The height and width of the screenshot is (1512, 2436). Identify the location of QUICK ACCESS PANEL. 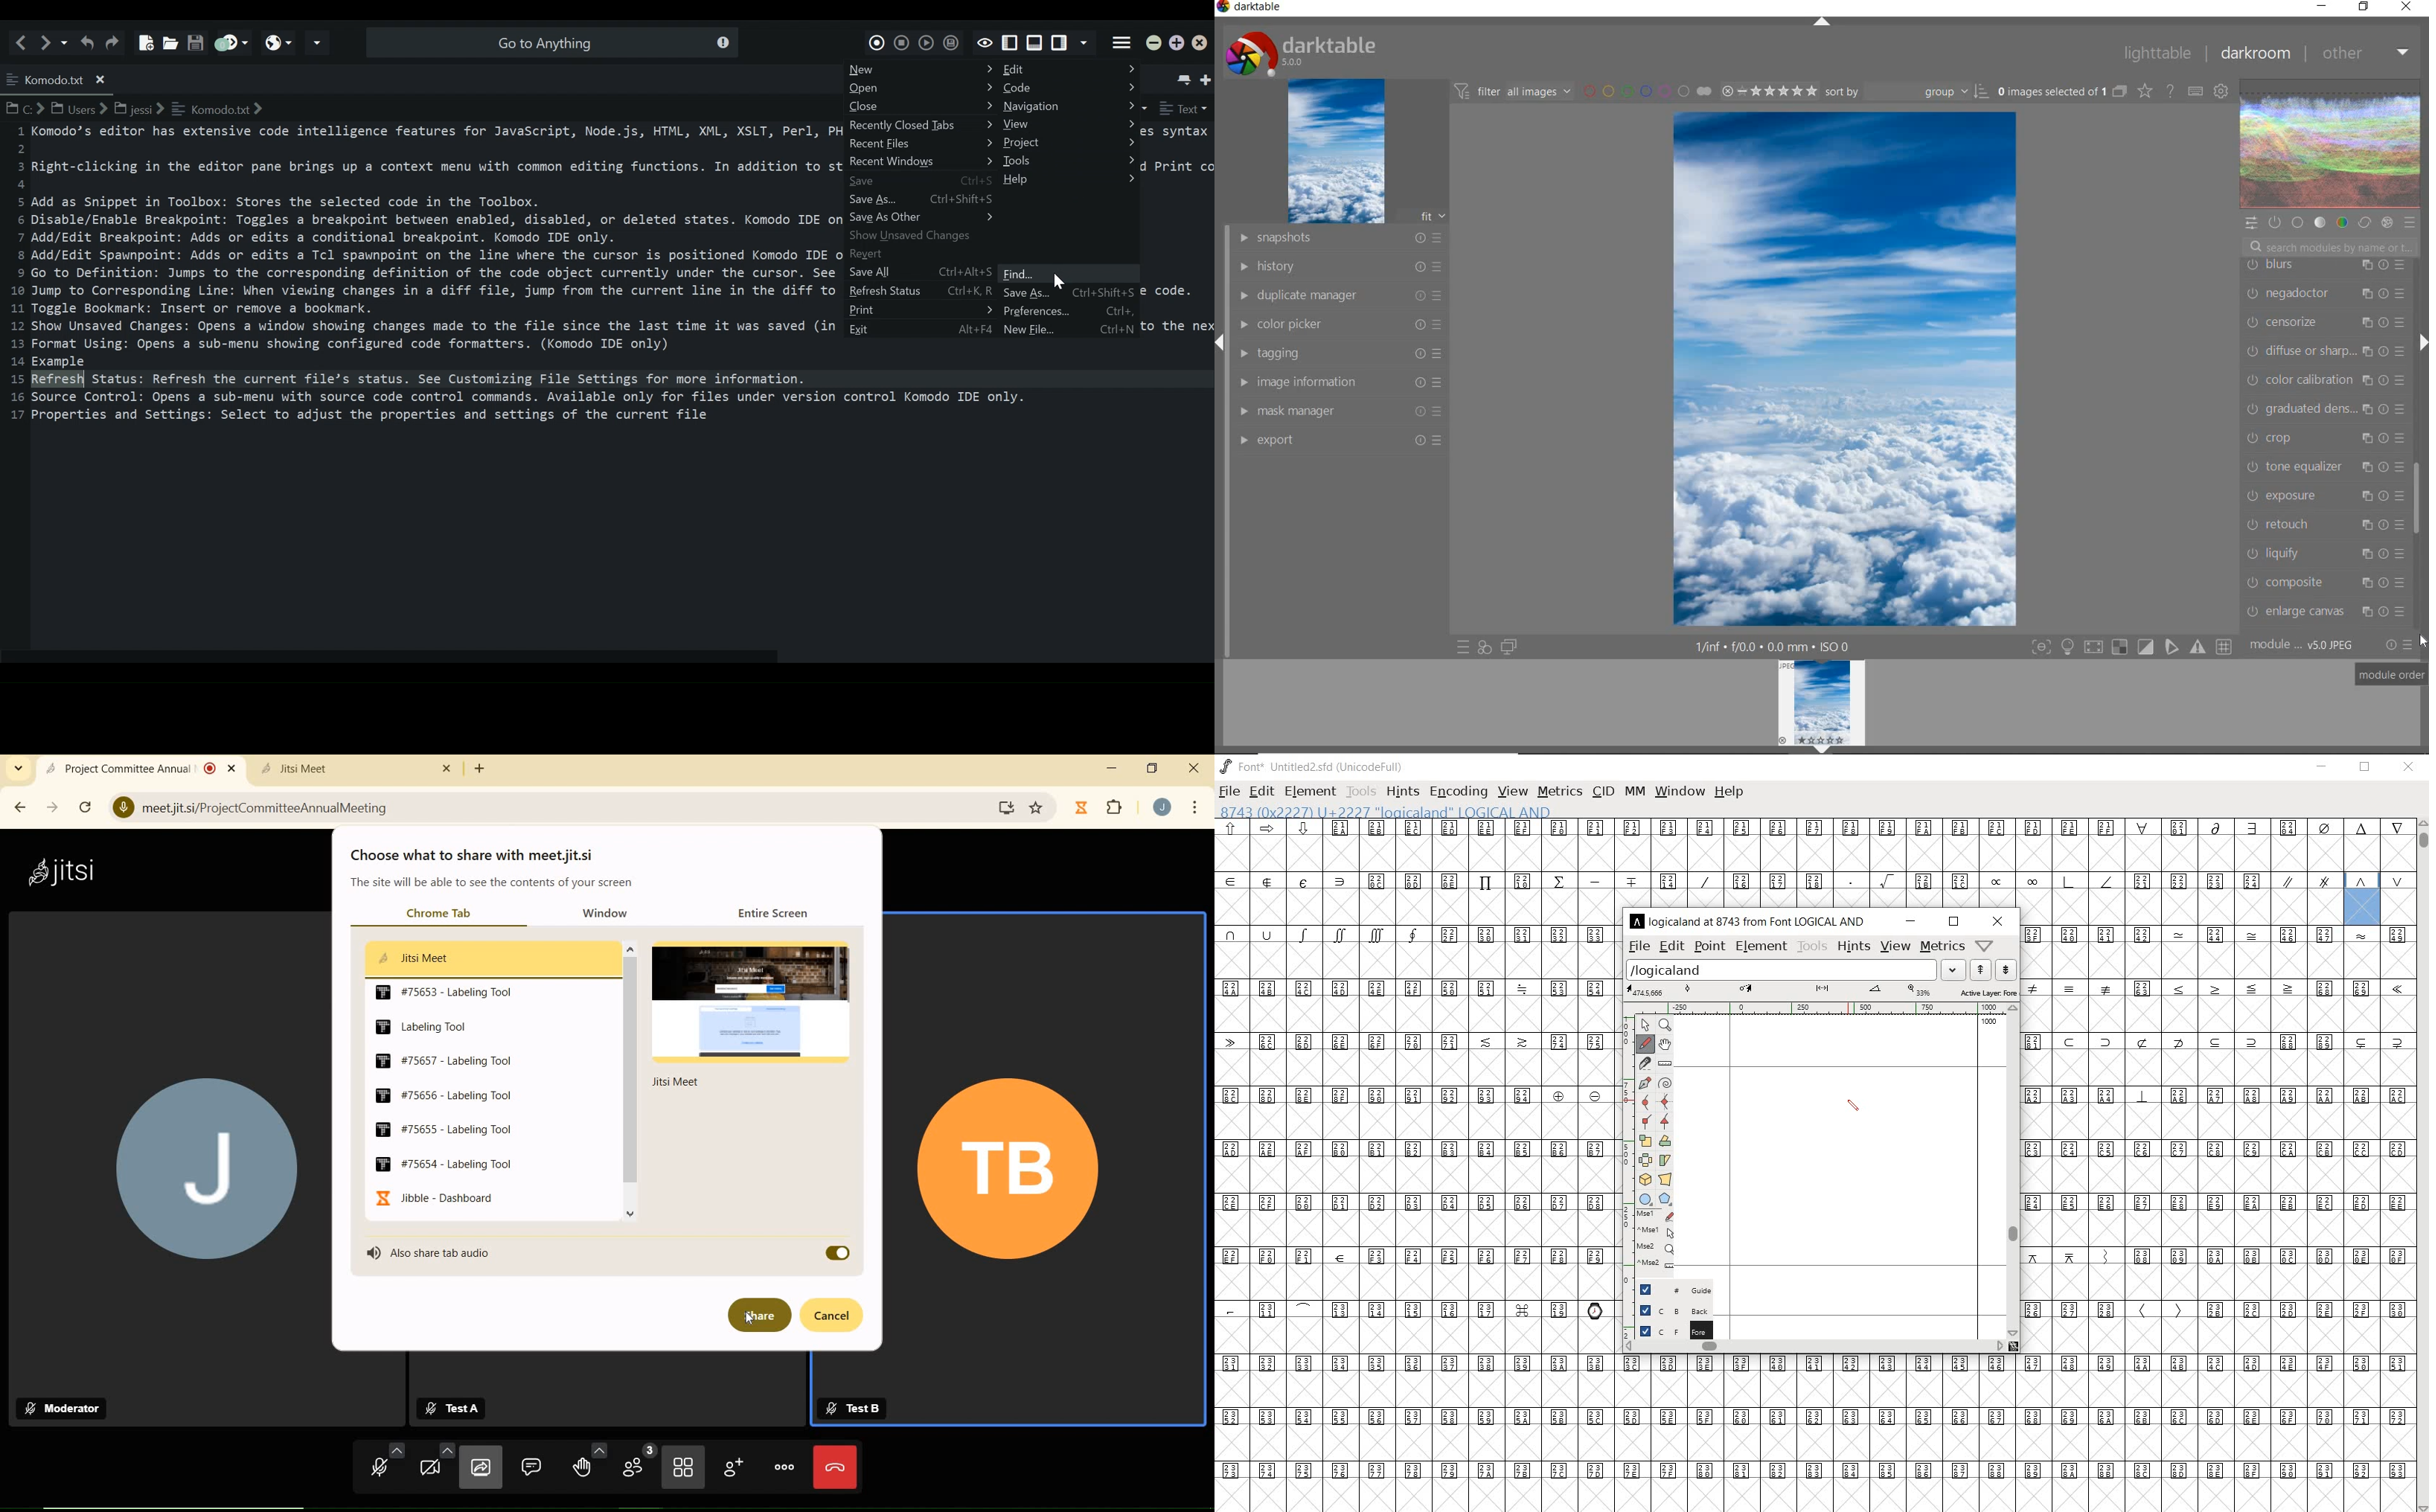
(2250, 221).